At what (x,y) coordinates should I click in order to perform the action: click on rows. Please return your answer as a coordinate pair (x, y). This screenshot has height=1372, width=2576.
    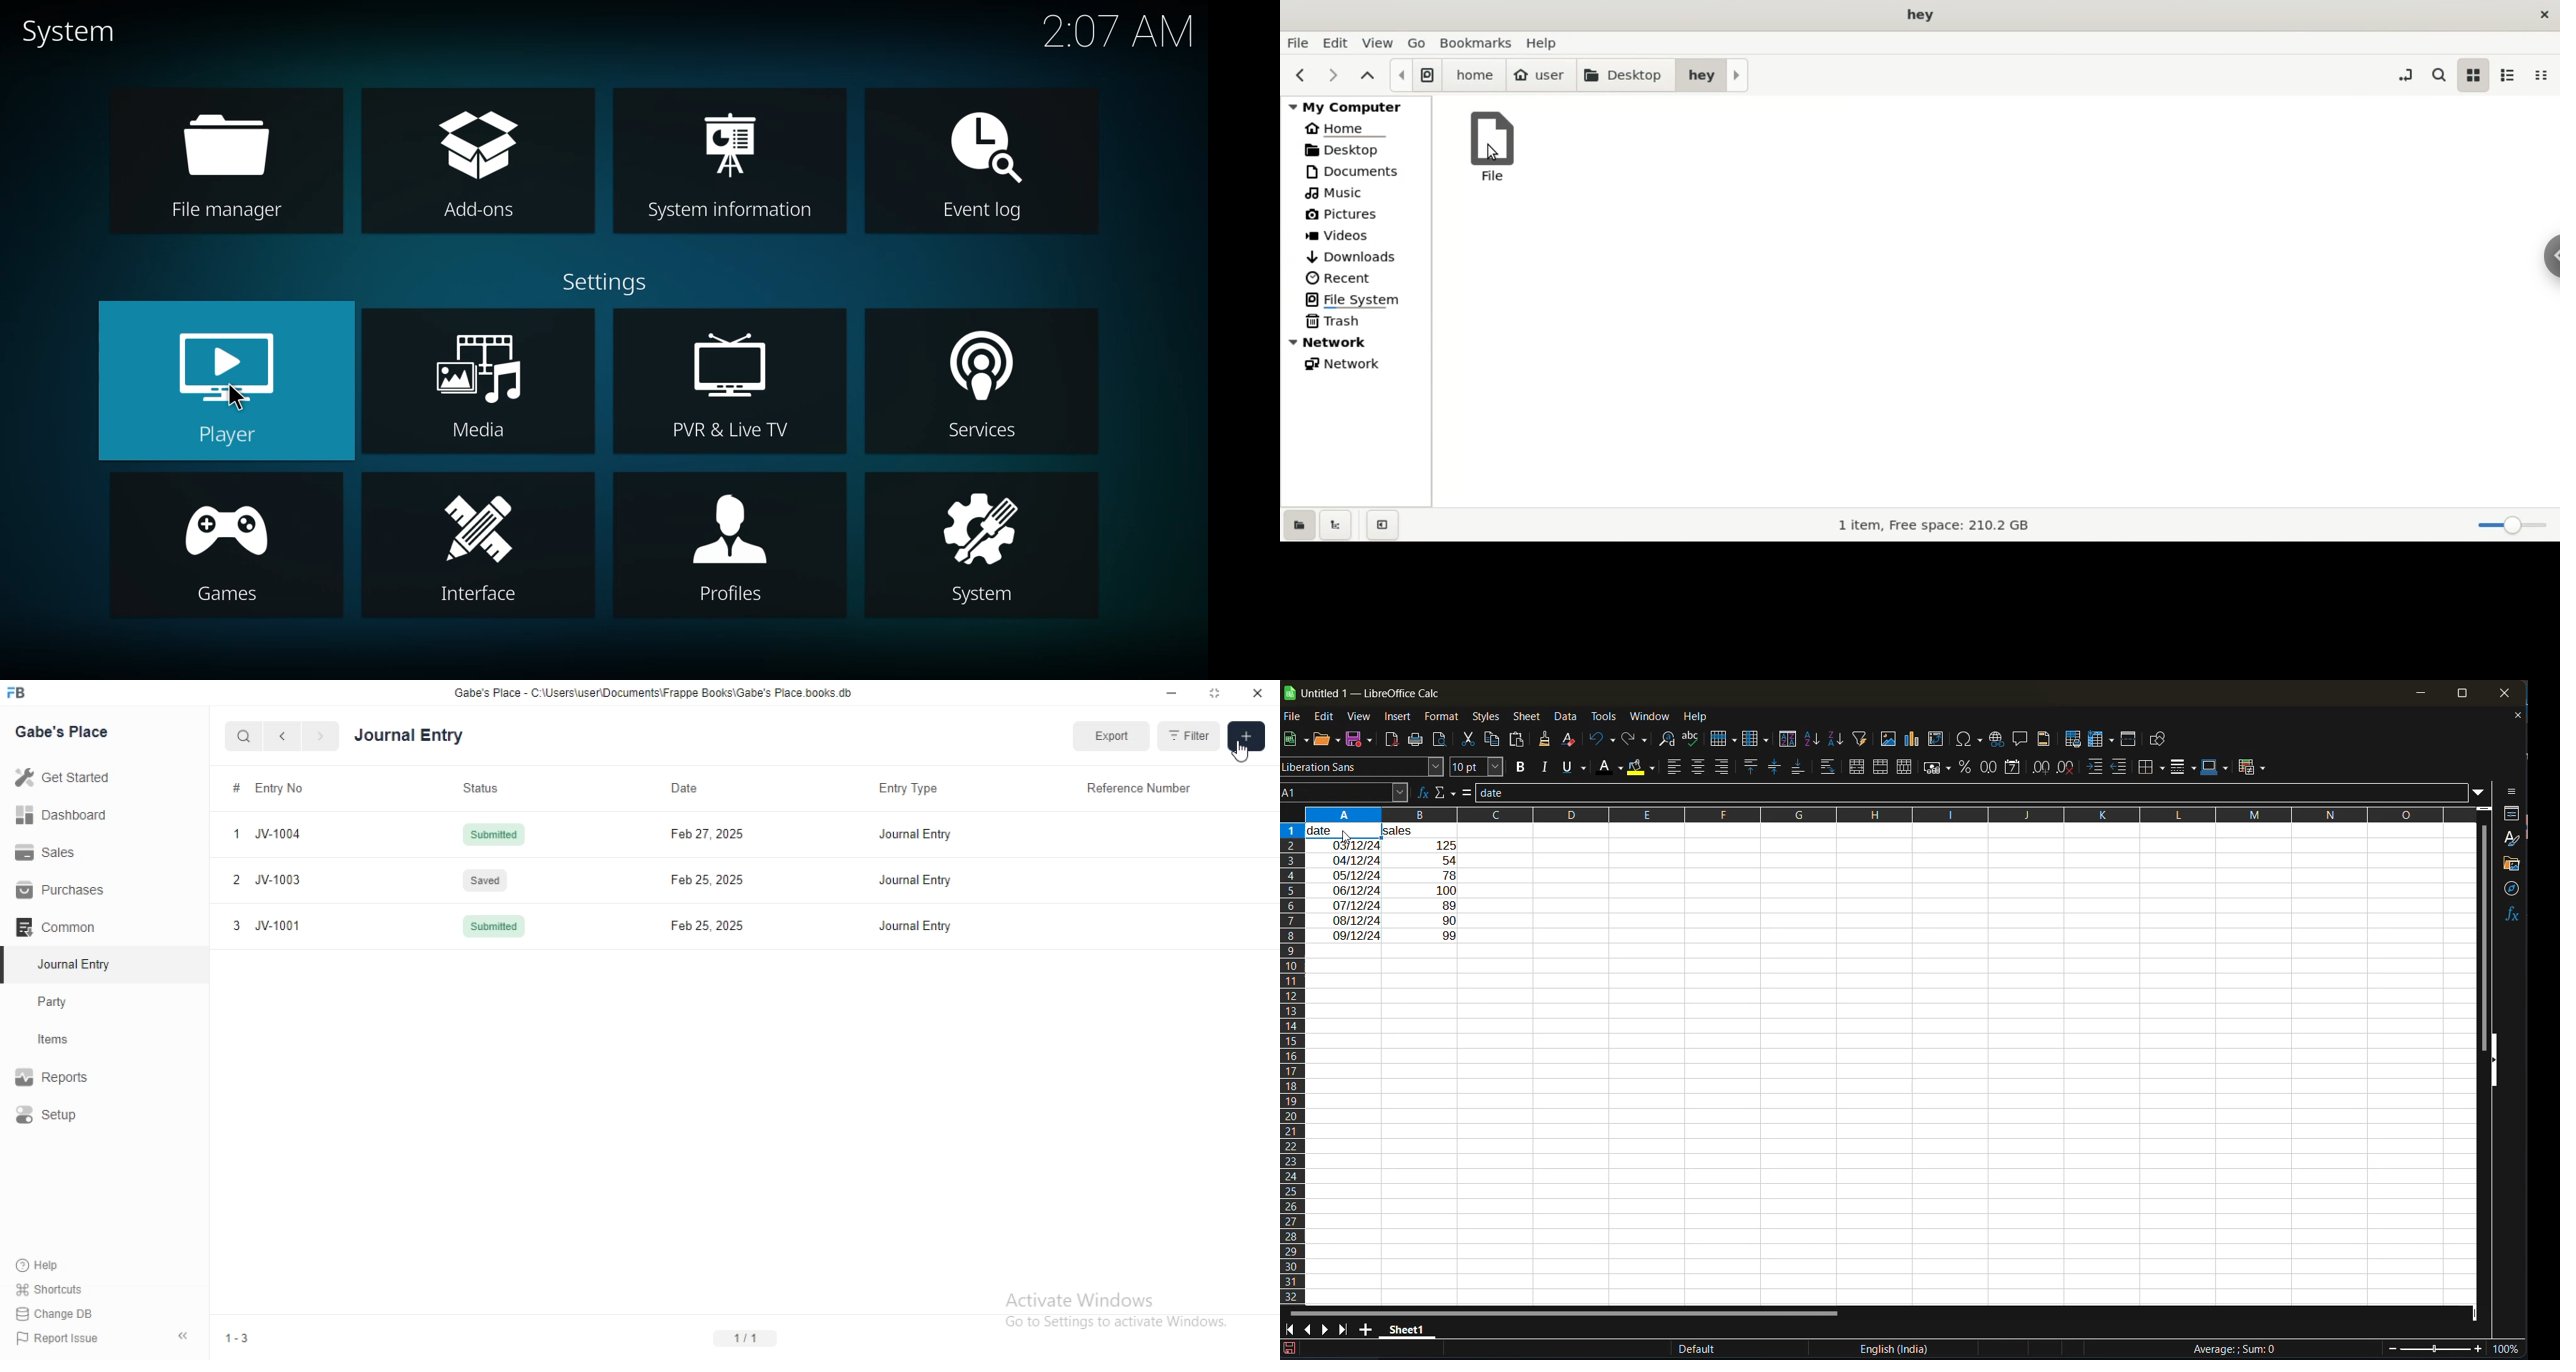
    Looking at the image, I should click on (1878, 814).